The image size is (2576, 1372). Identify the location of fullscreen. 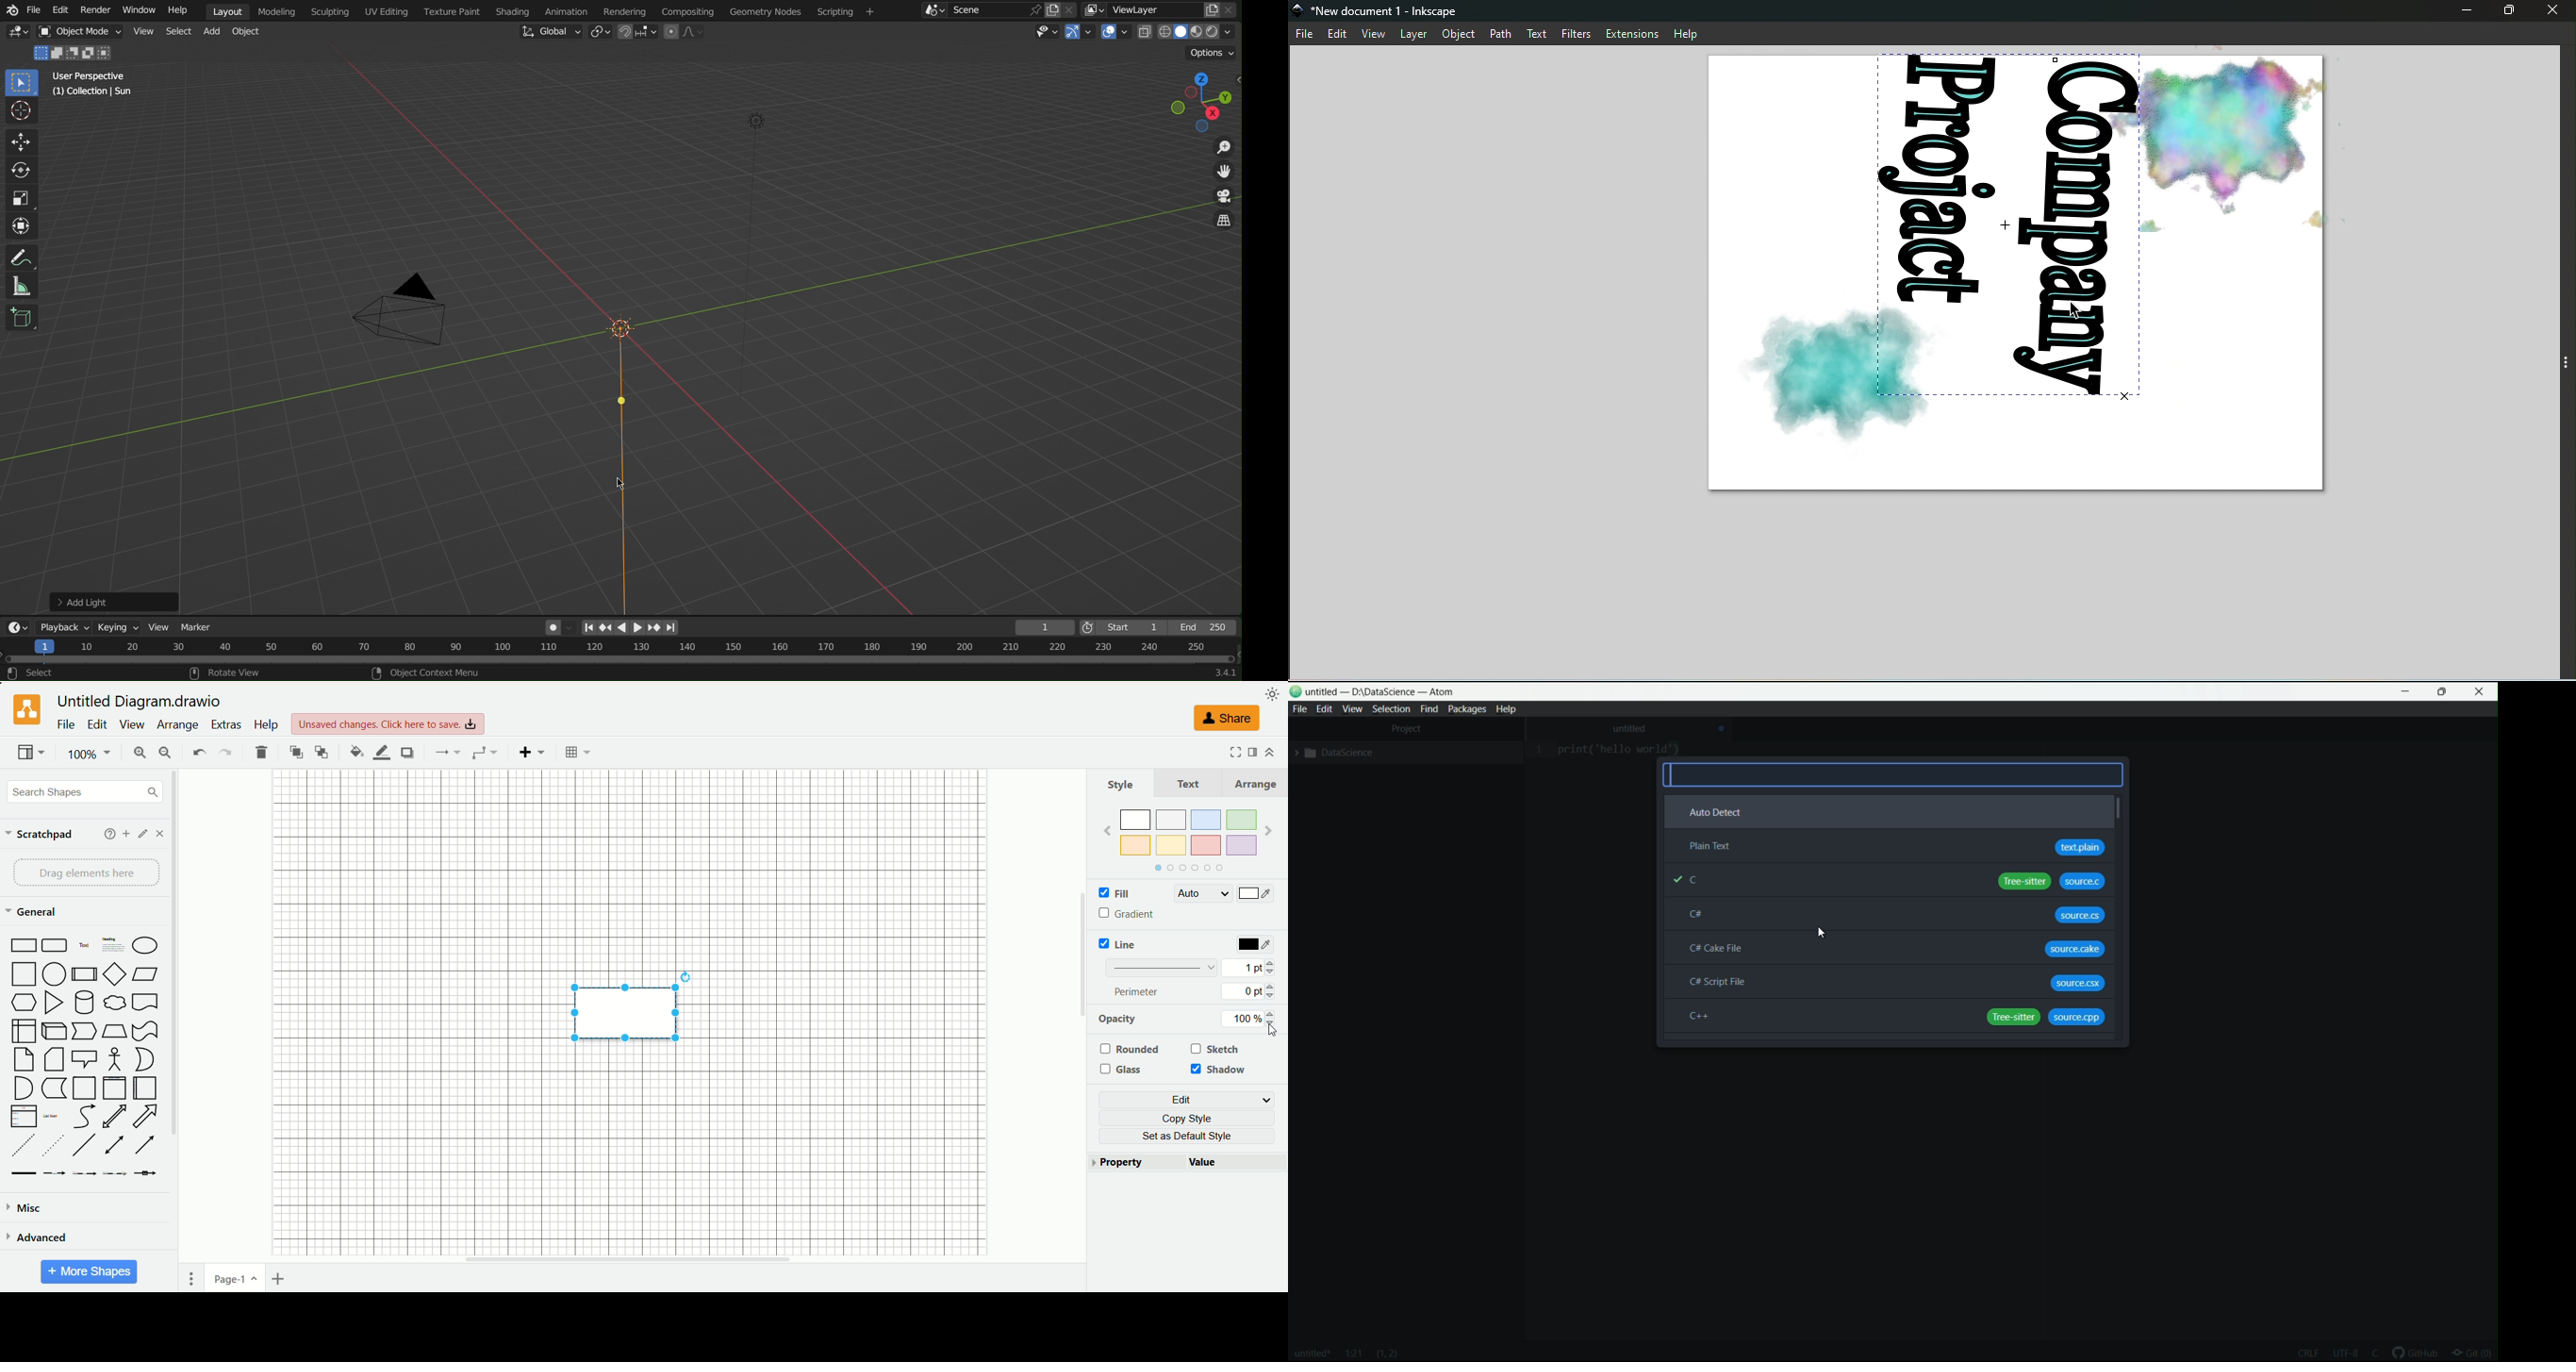
(1233, 751).